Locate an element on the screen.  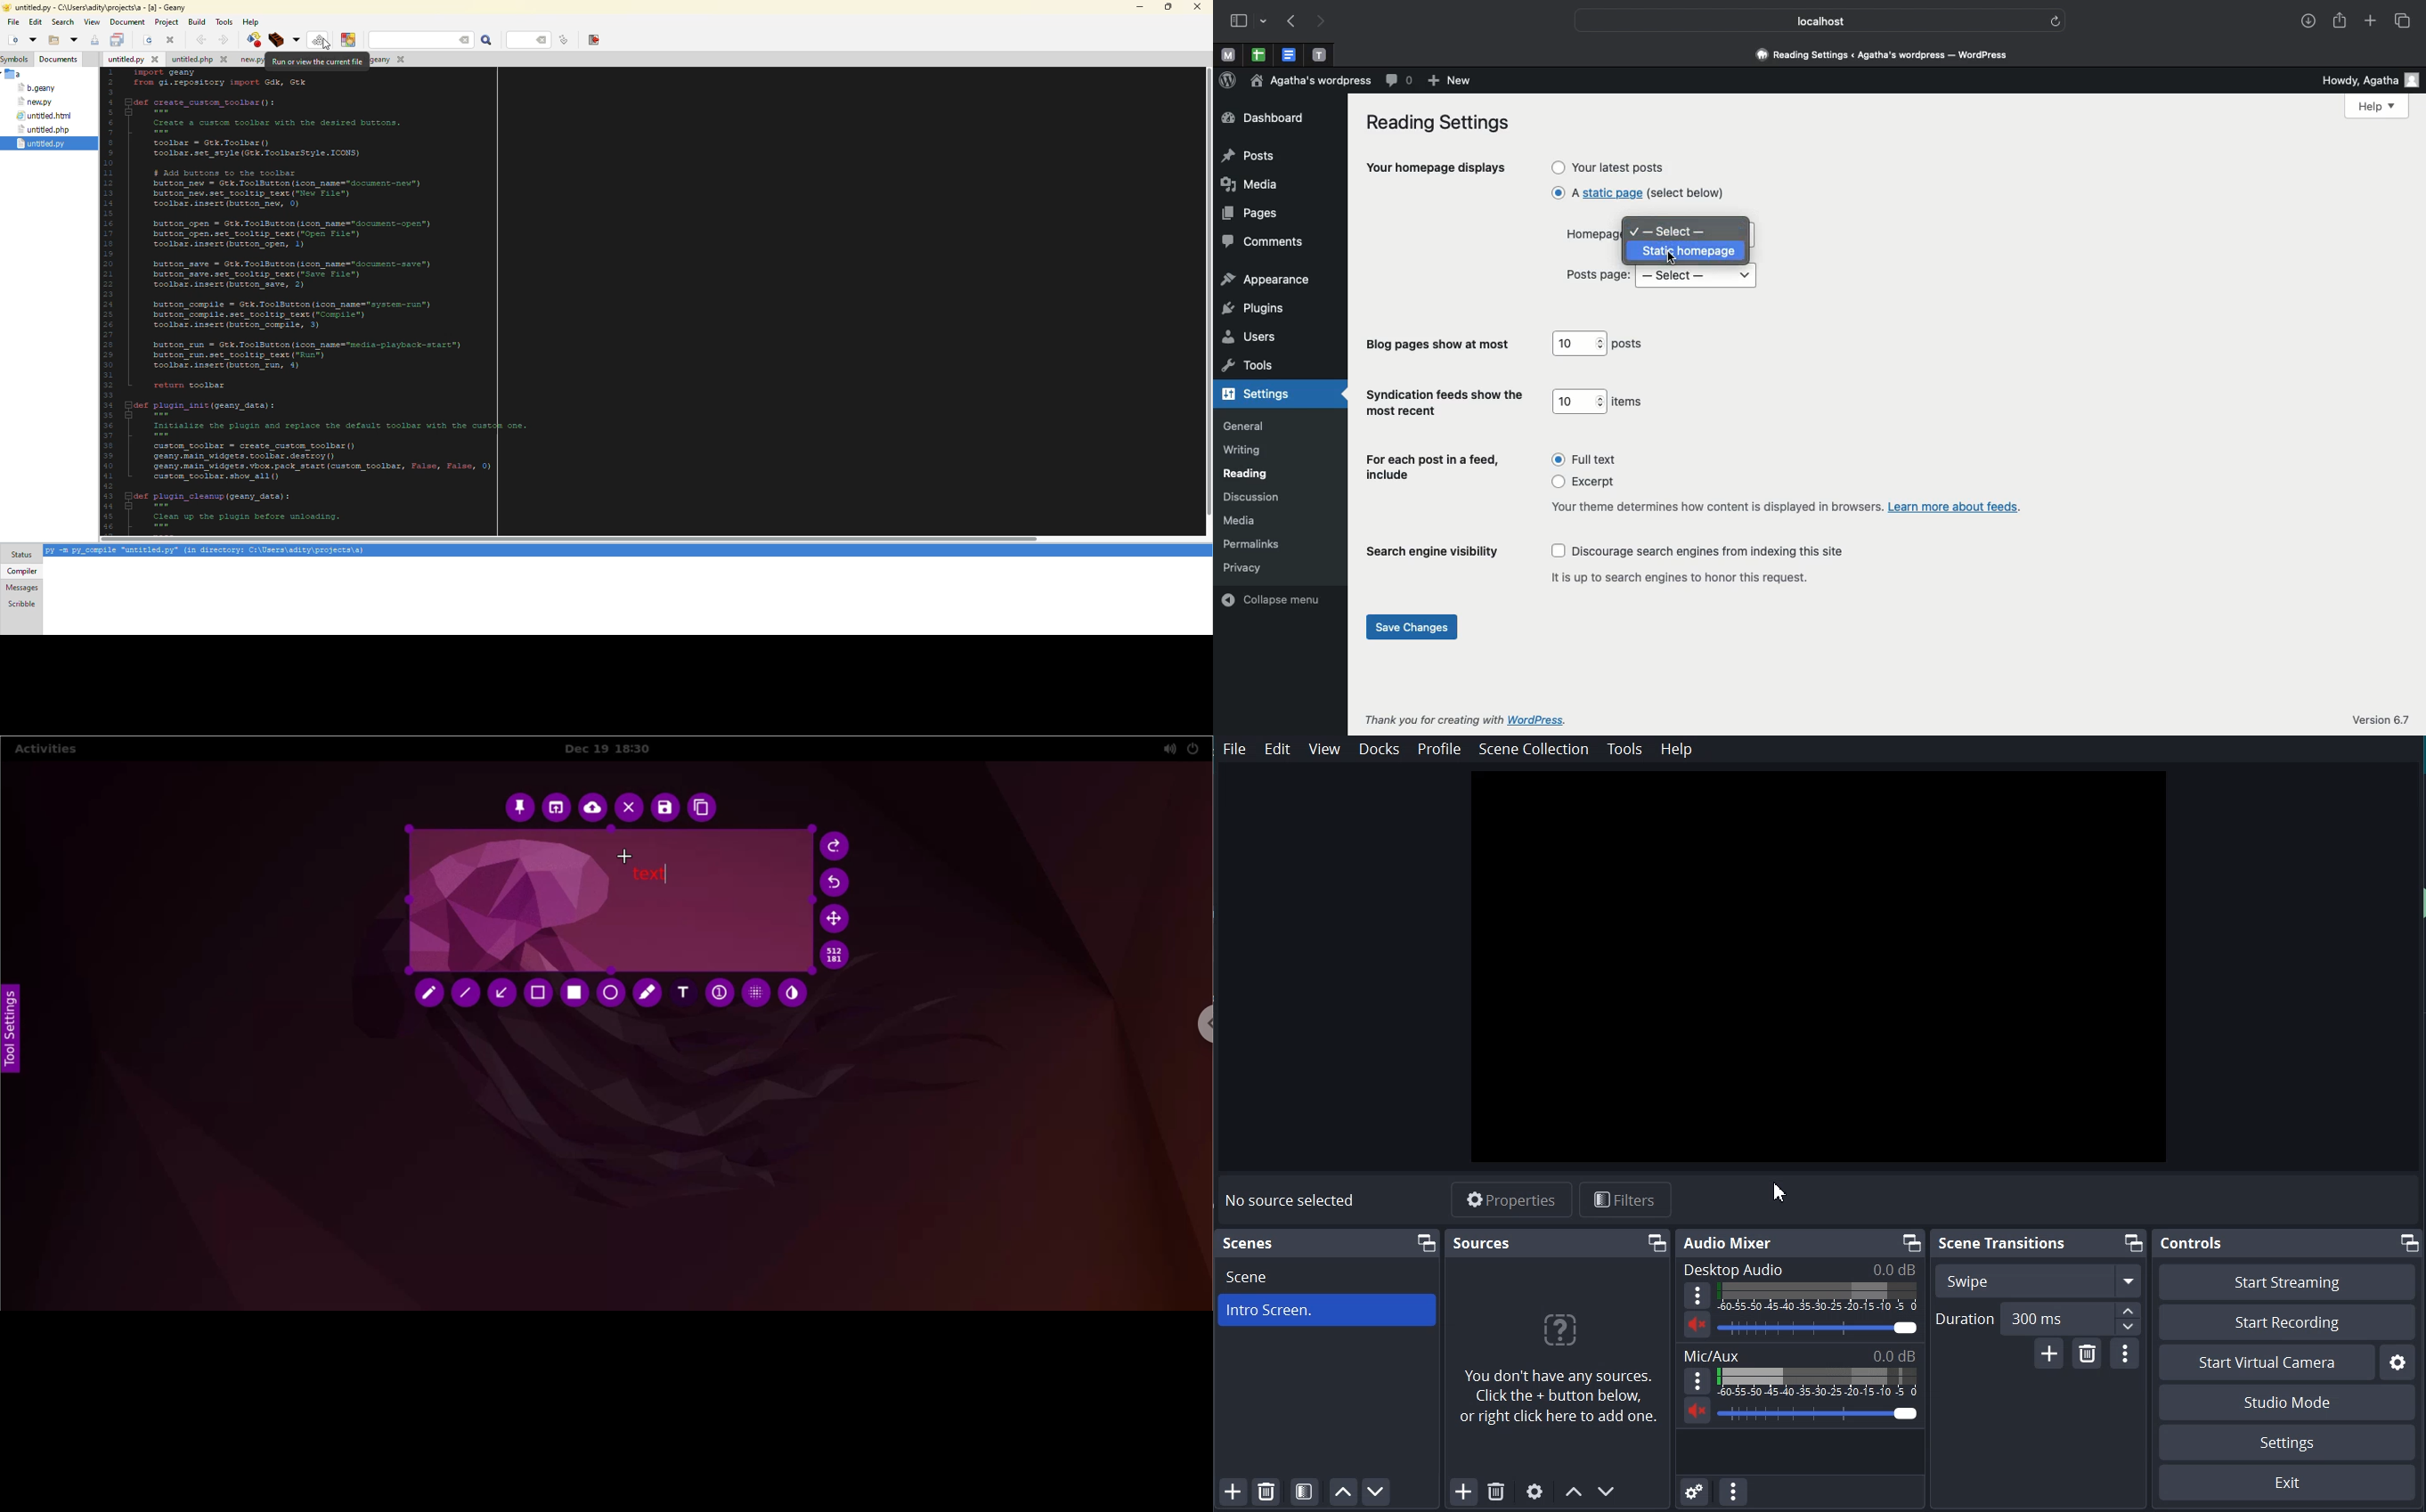
writing is located at coordinates (1243, 451).